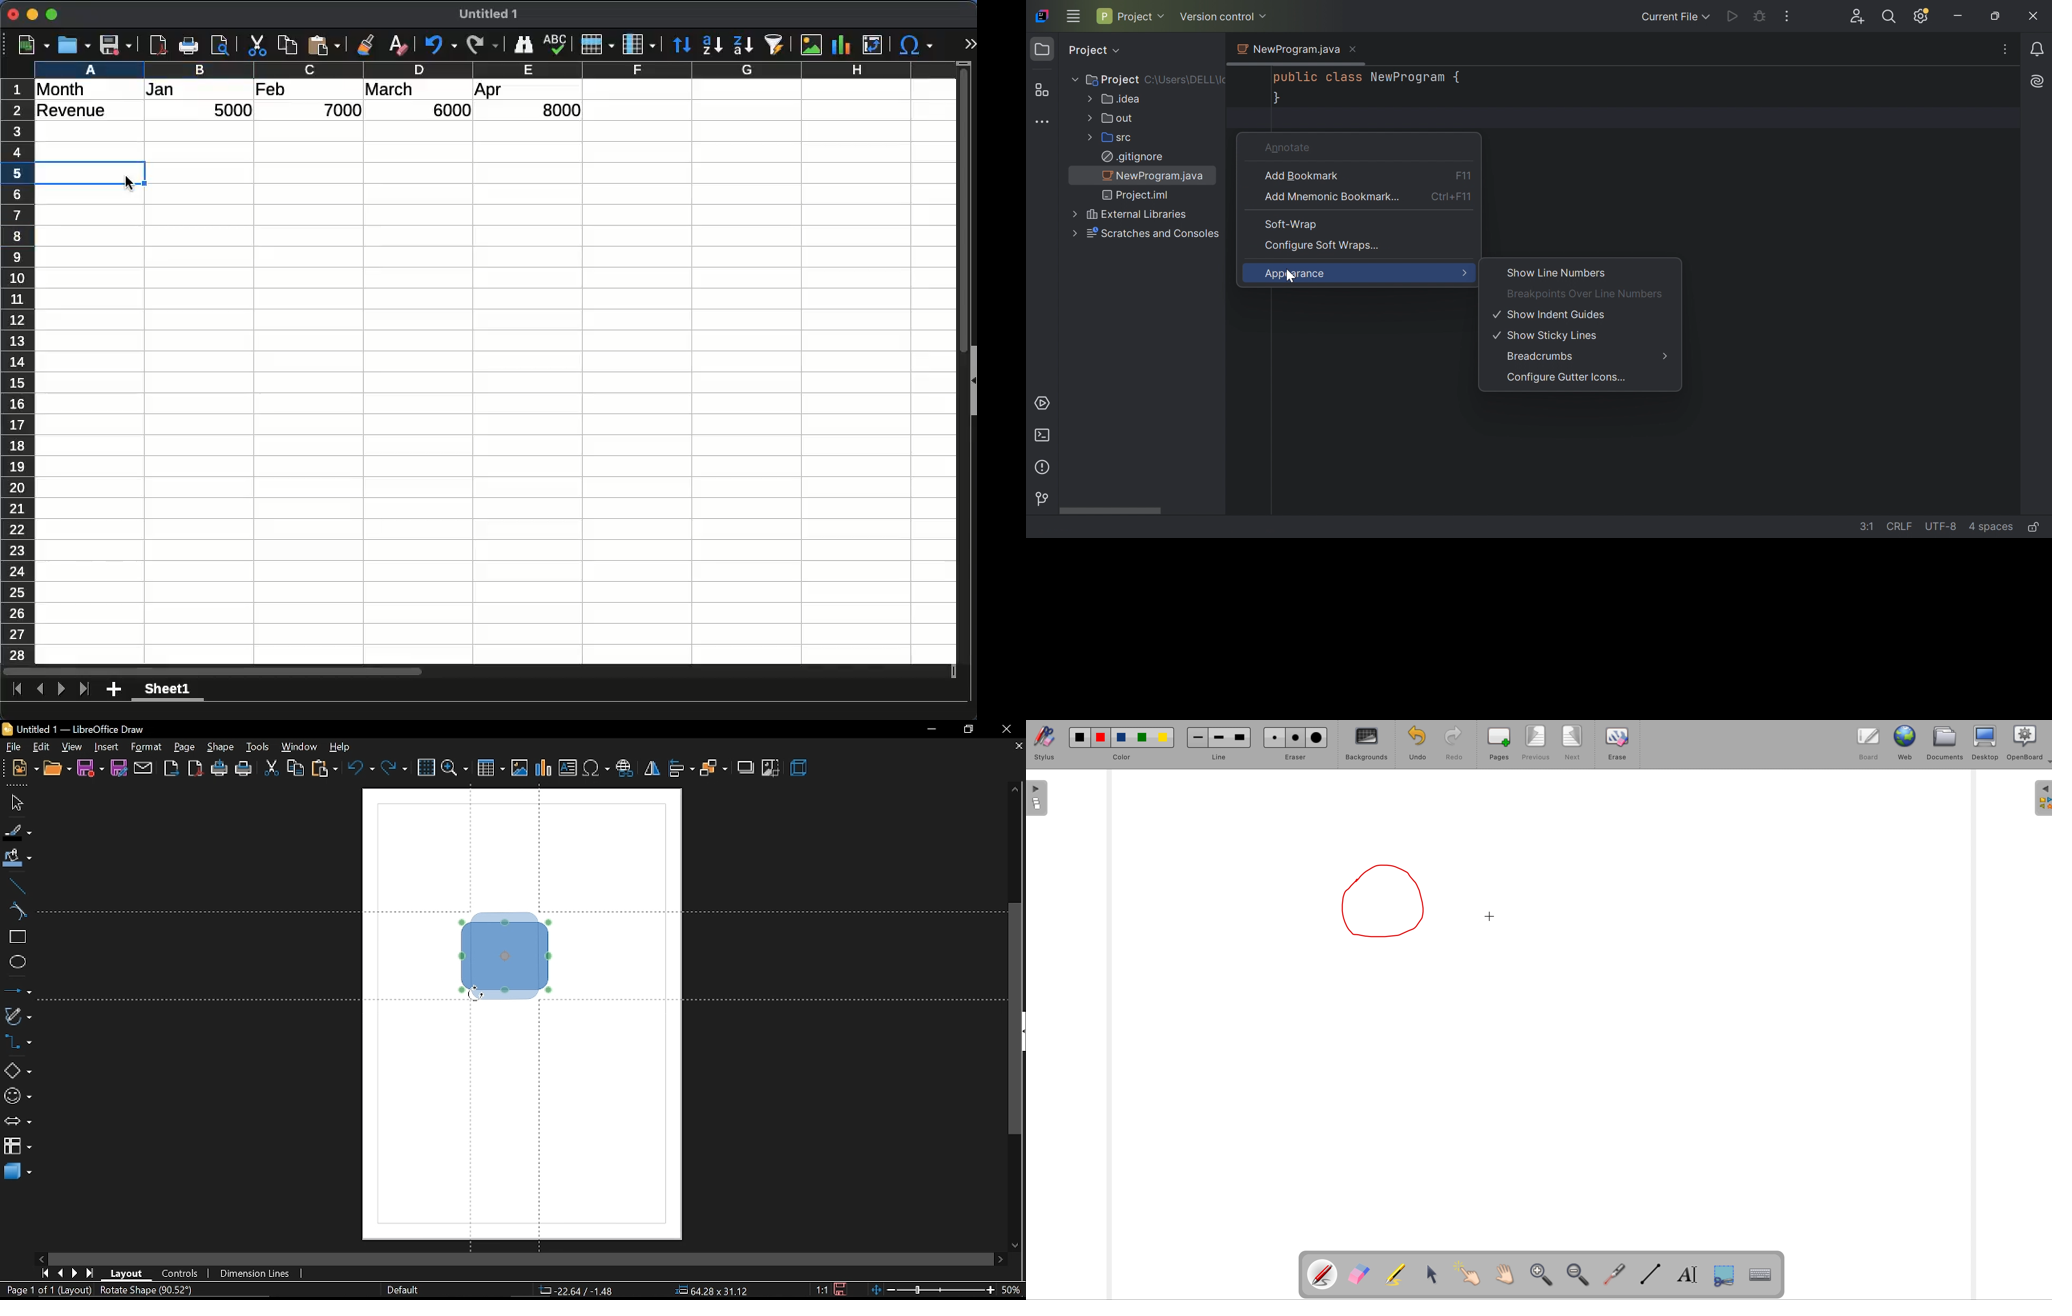  I want to click on F11, so click(1463, 175).